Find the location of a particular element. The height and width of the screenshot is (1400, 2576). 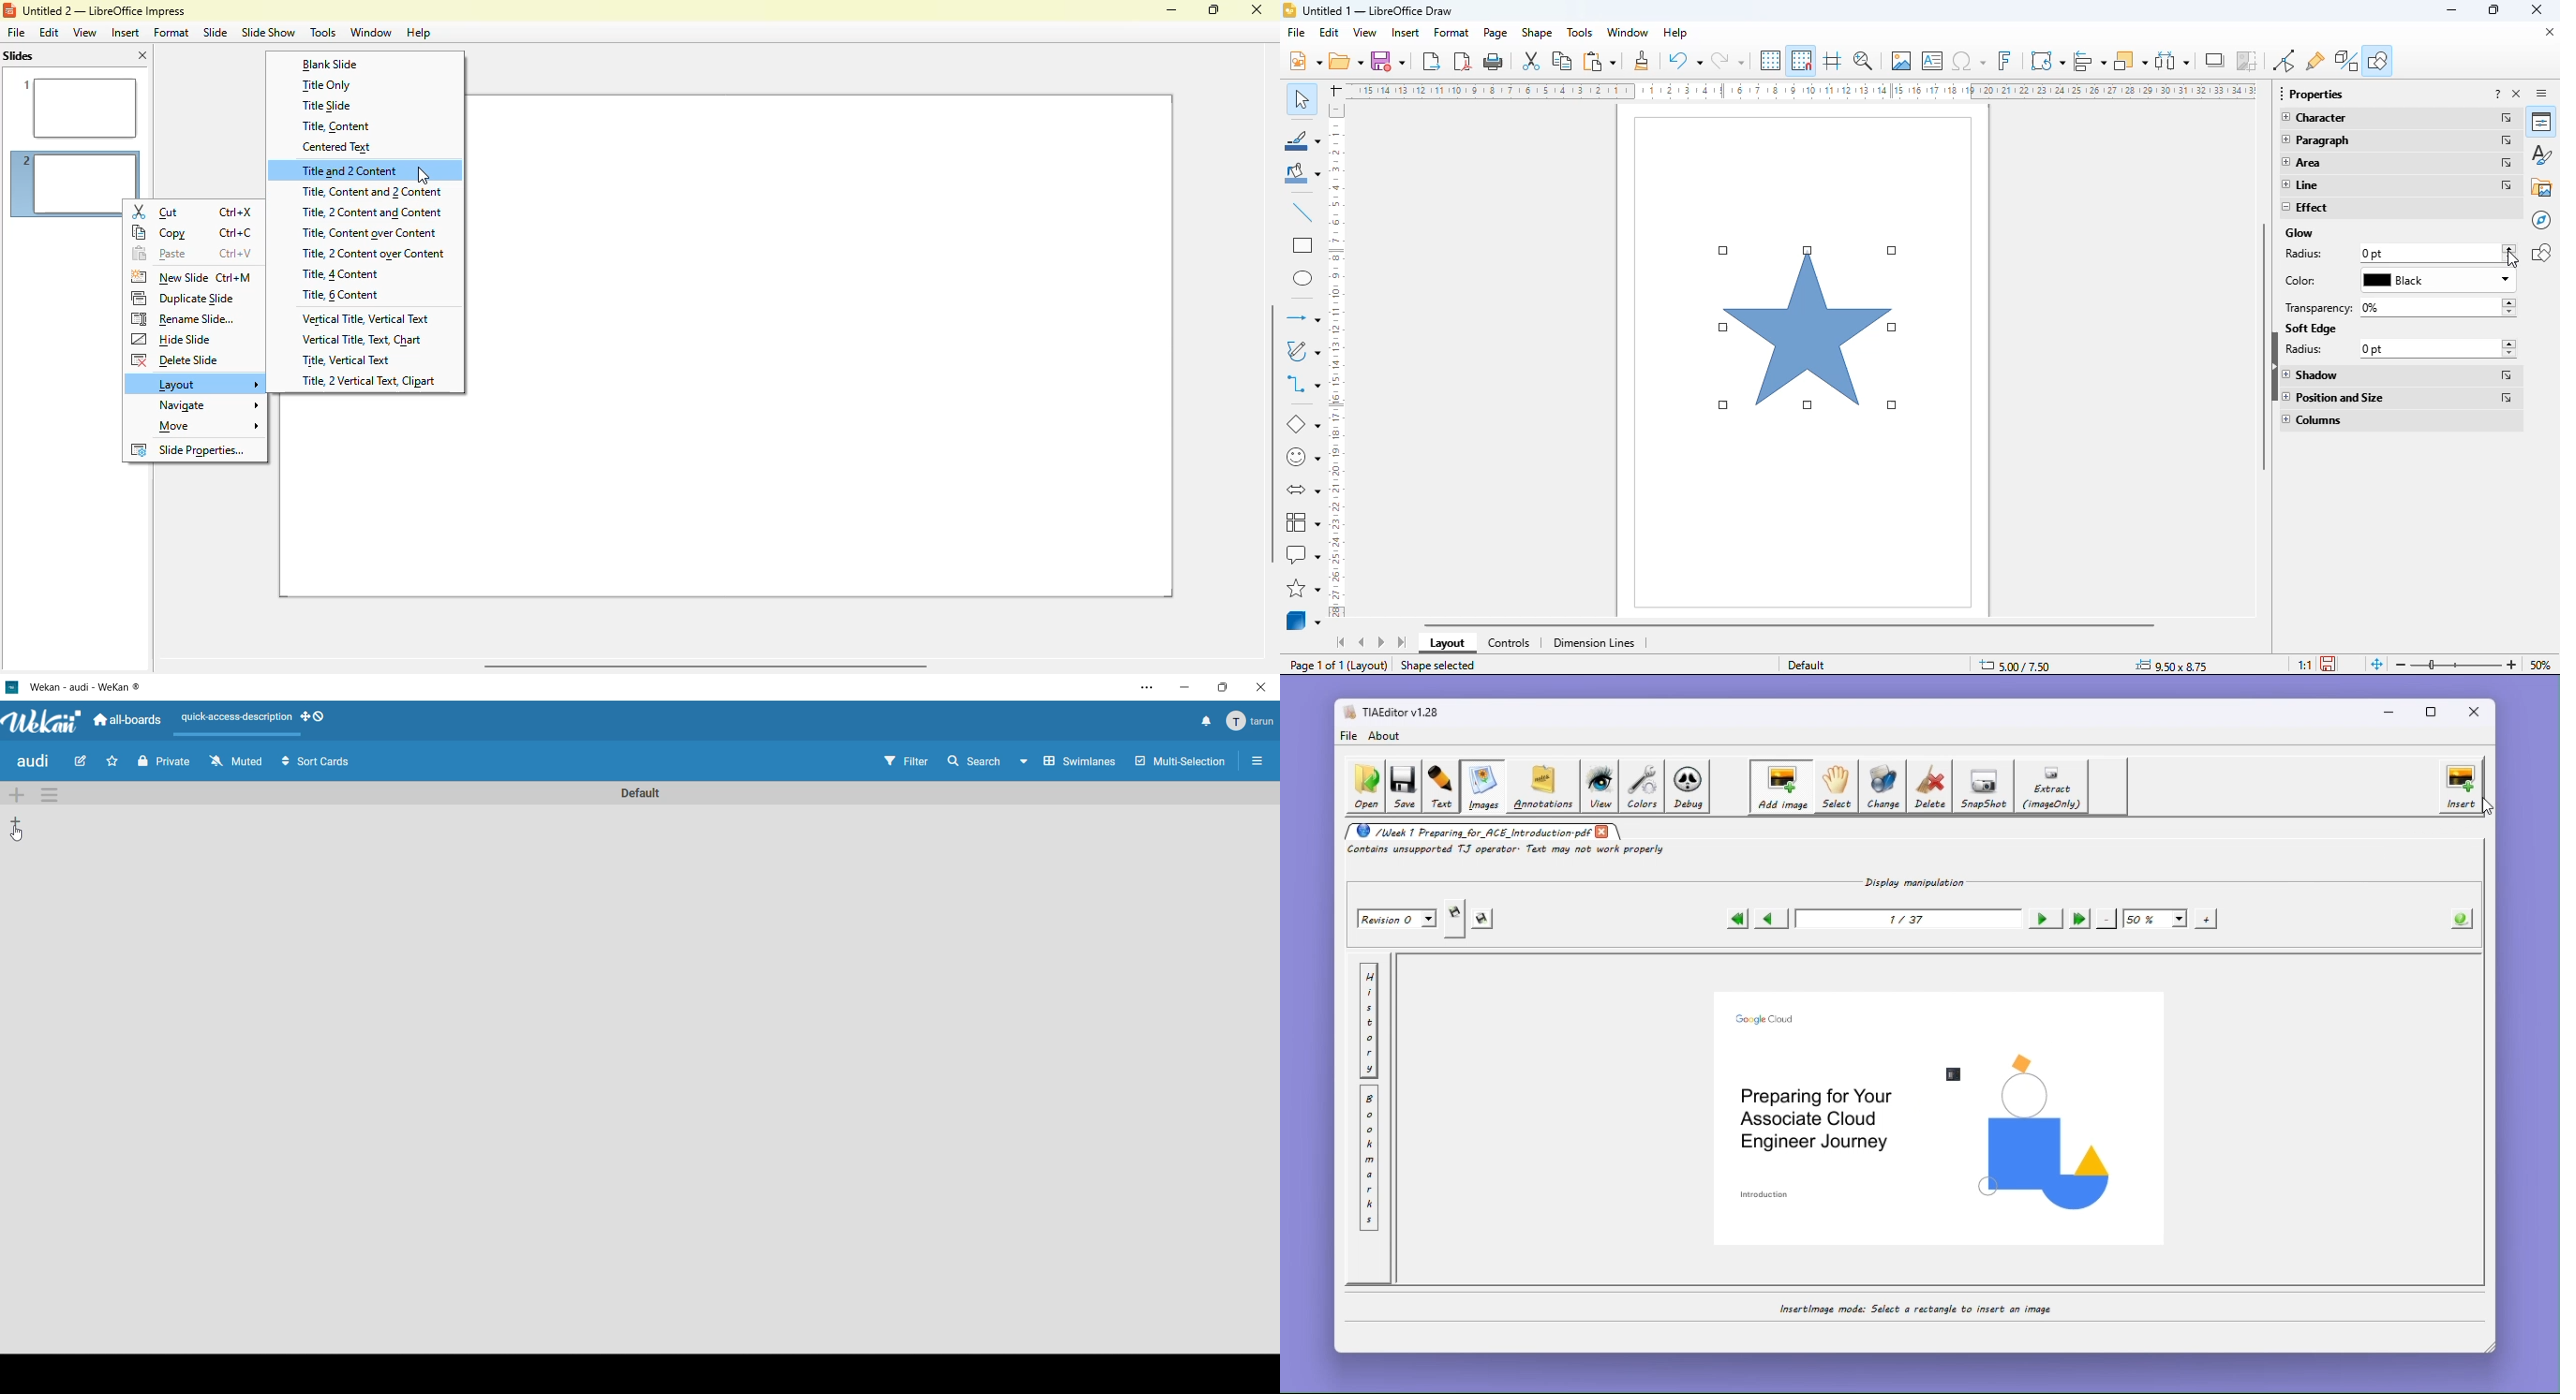

horizontal scroll bar is located at coordinates (1933, 626).